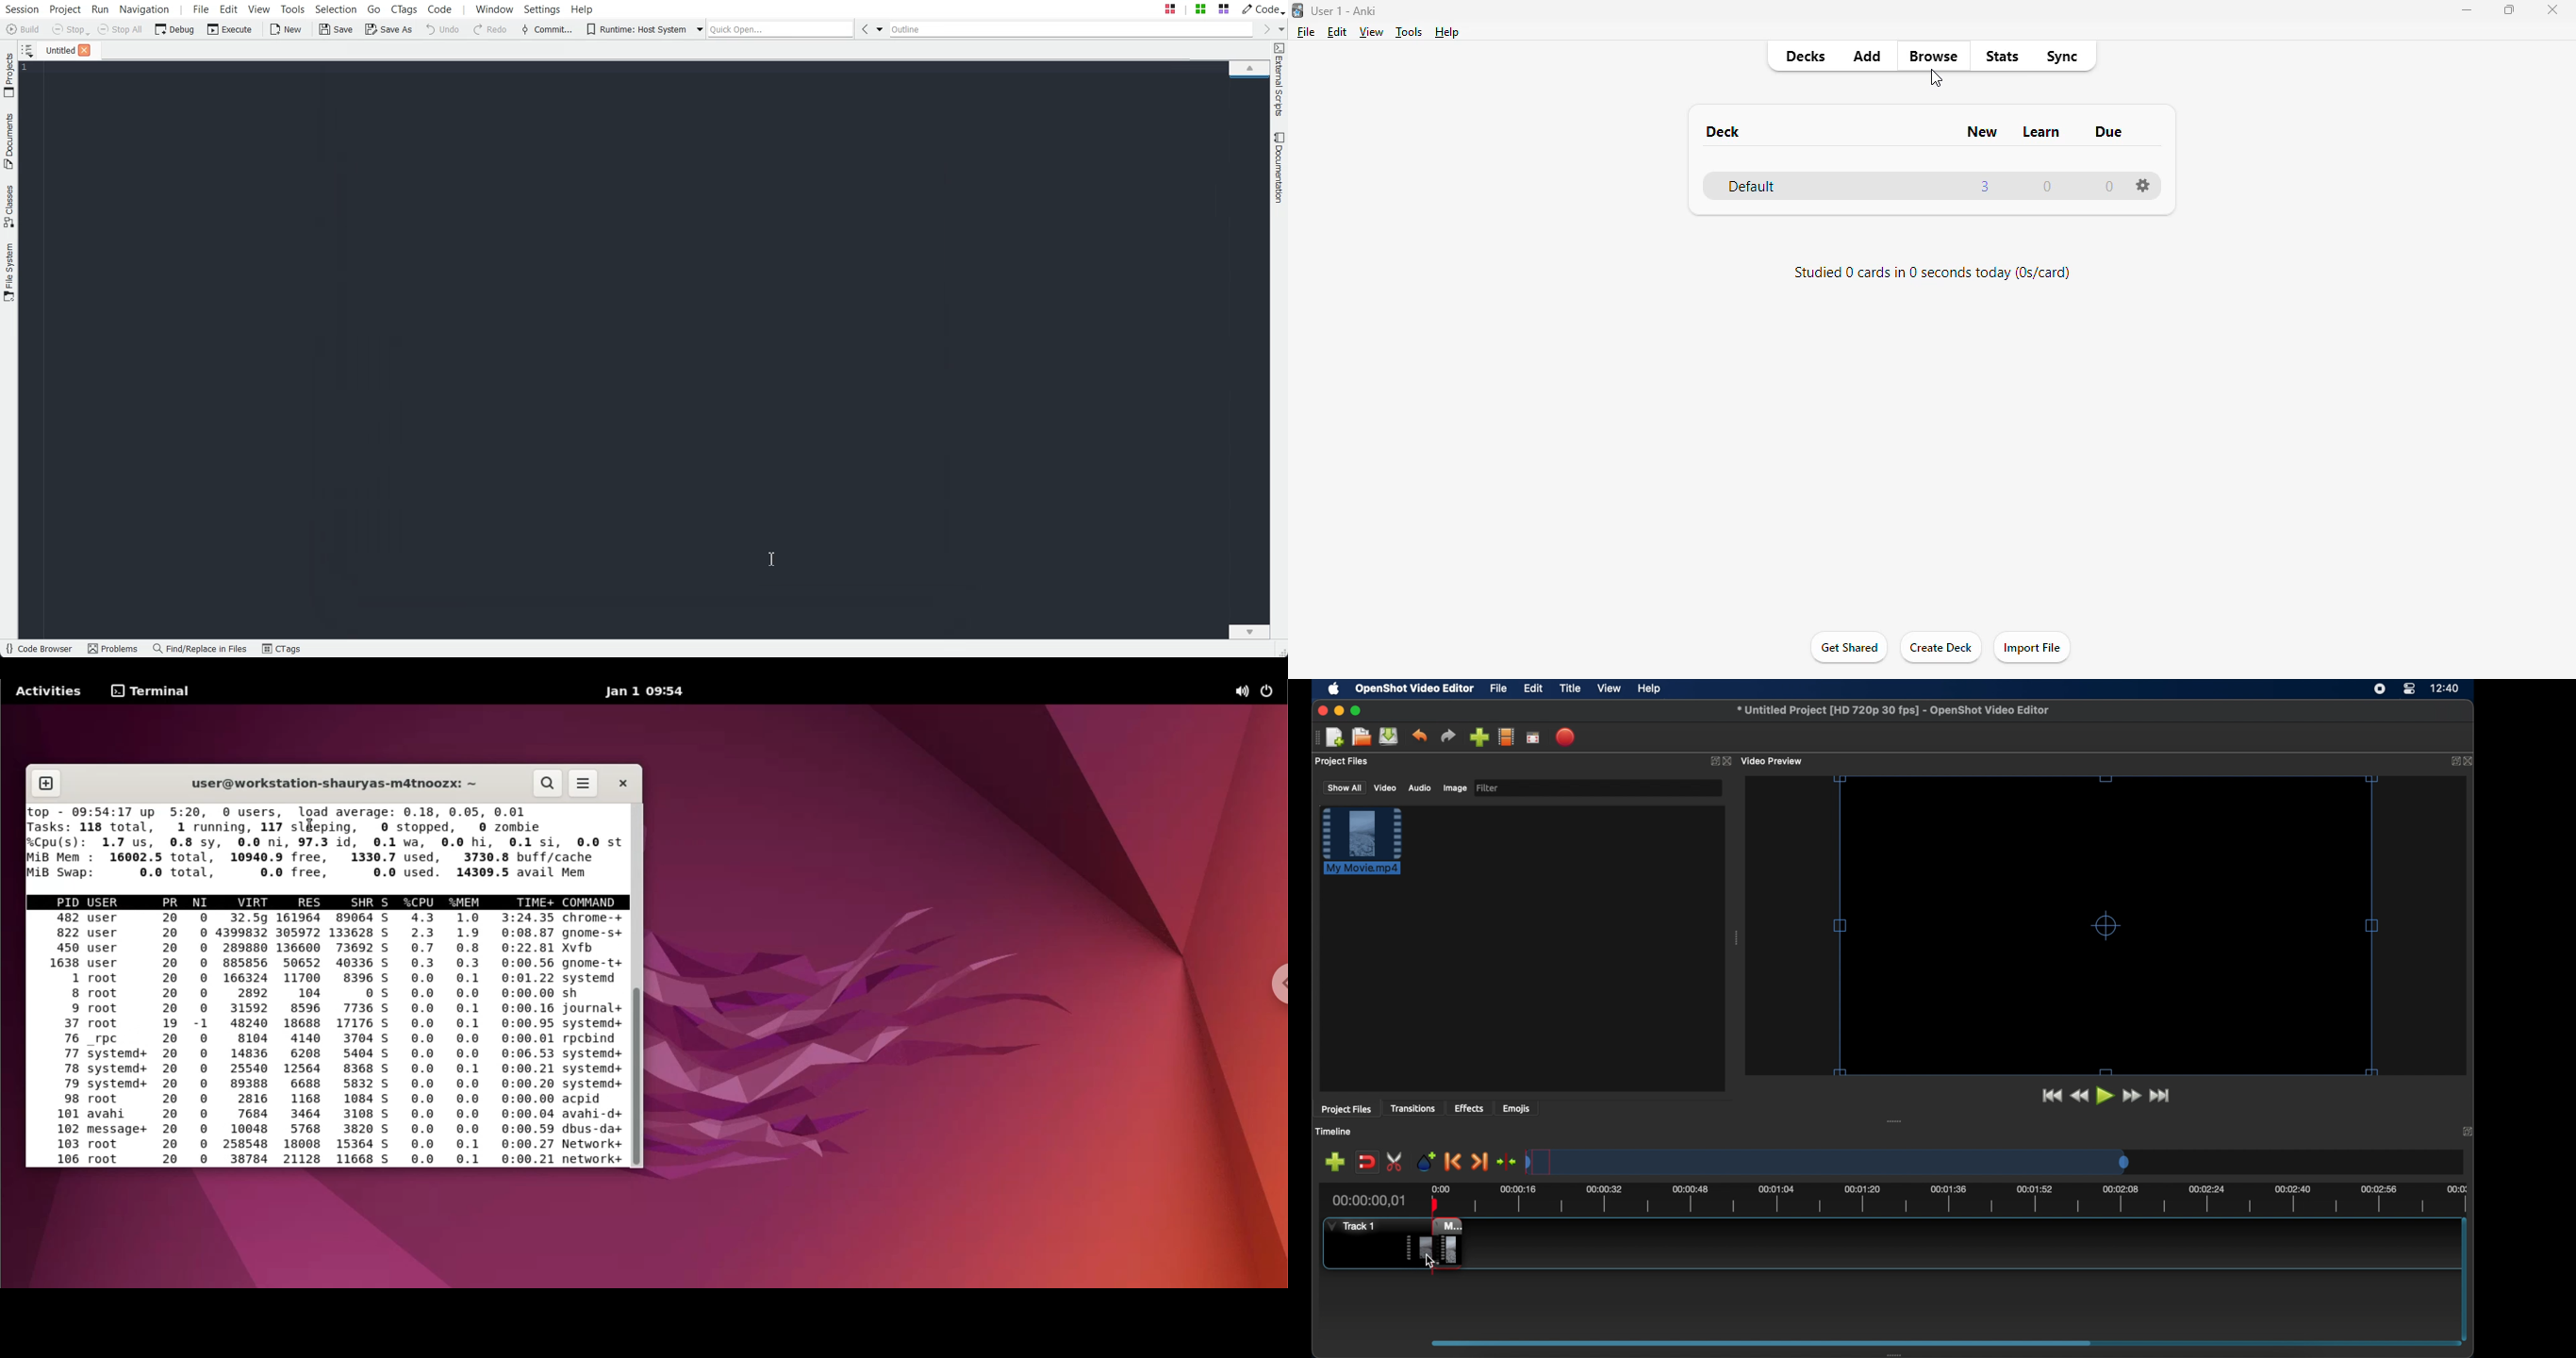 The height and width of the screenshot is (1372, 2576). I want to click on option, so click(2143, 185).